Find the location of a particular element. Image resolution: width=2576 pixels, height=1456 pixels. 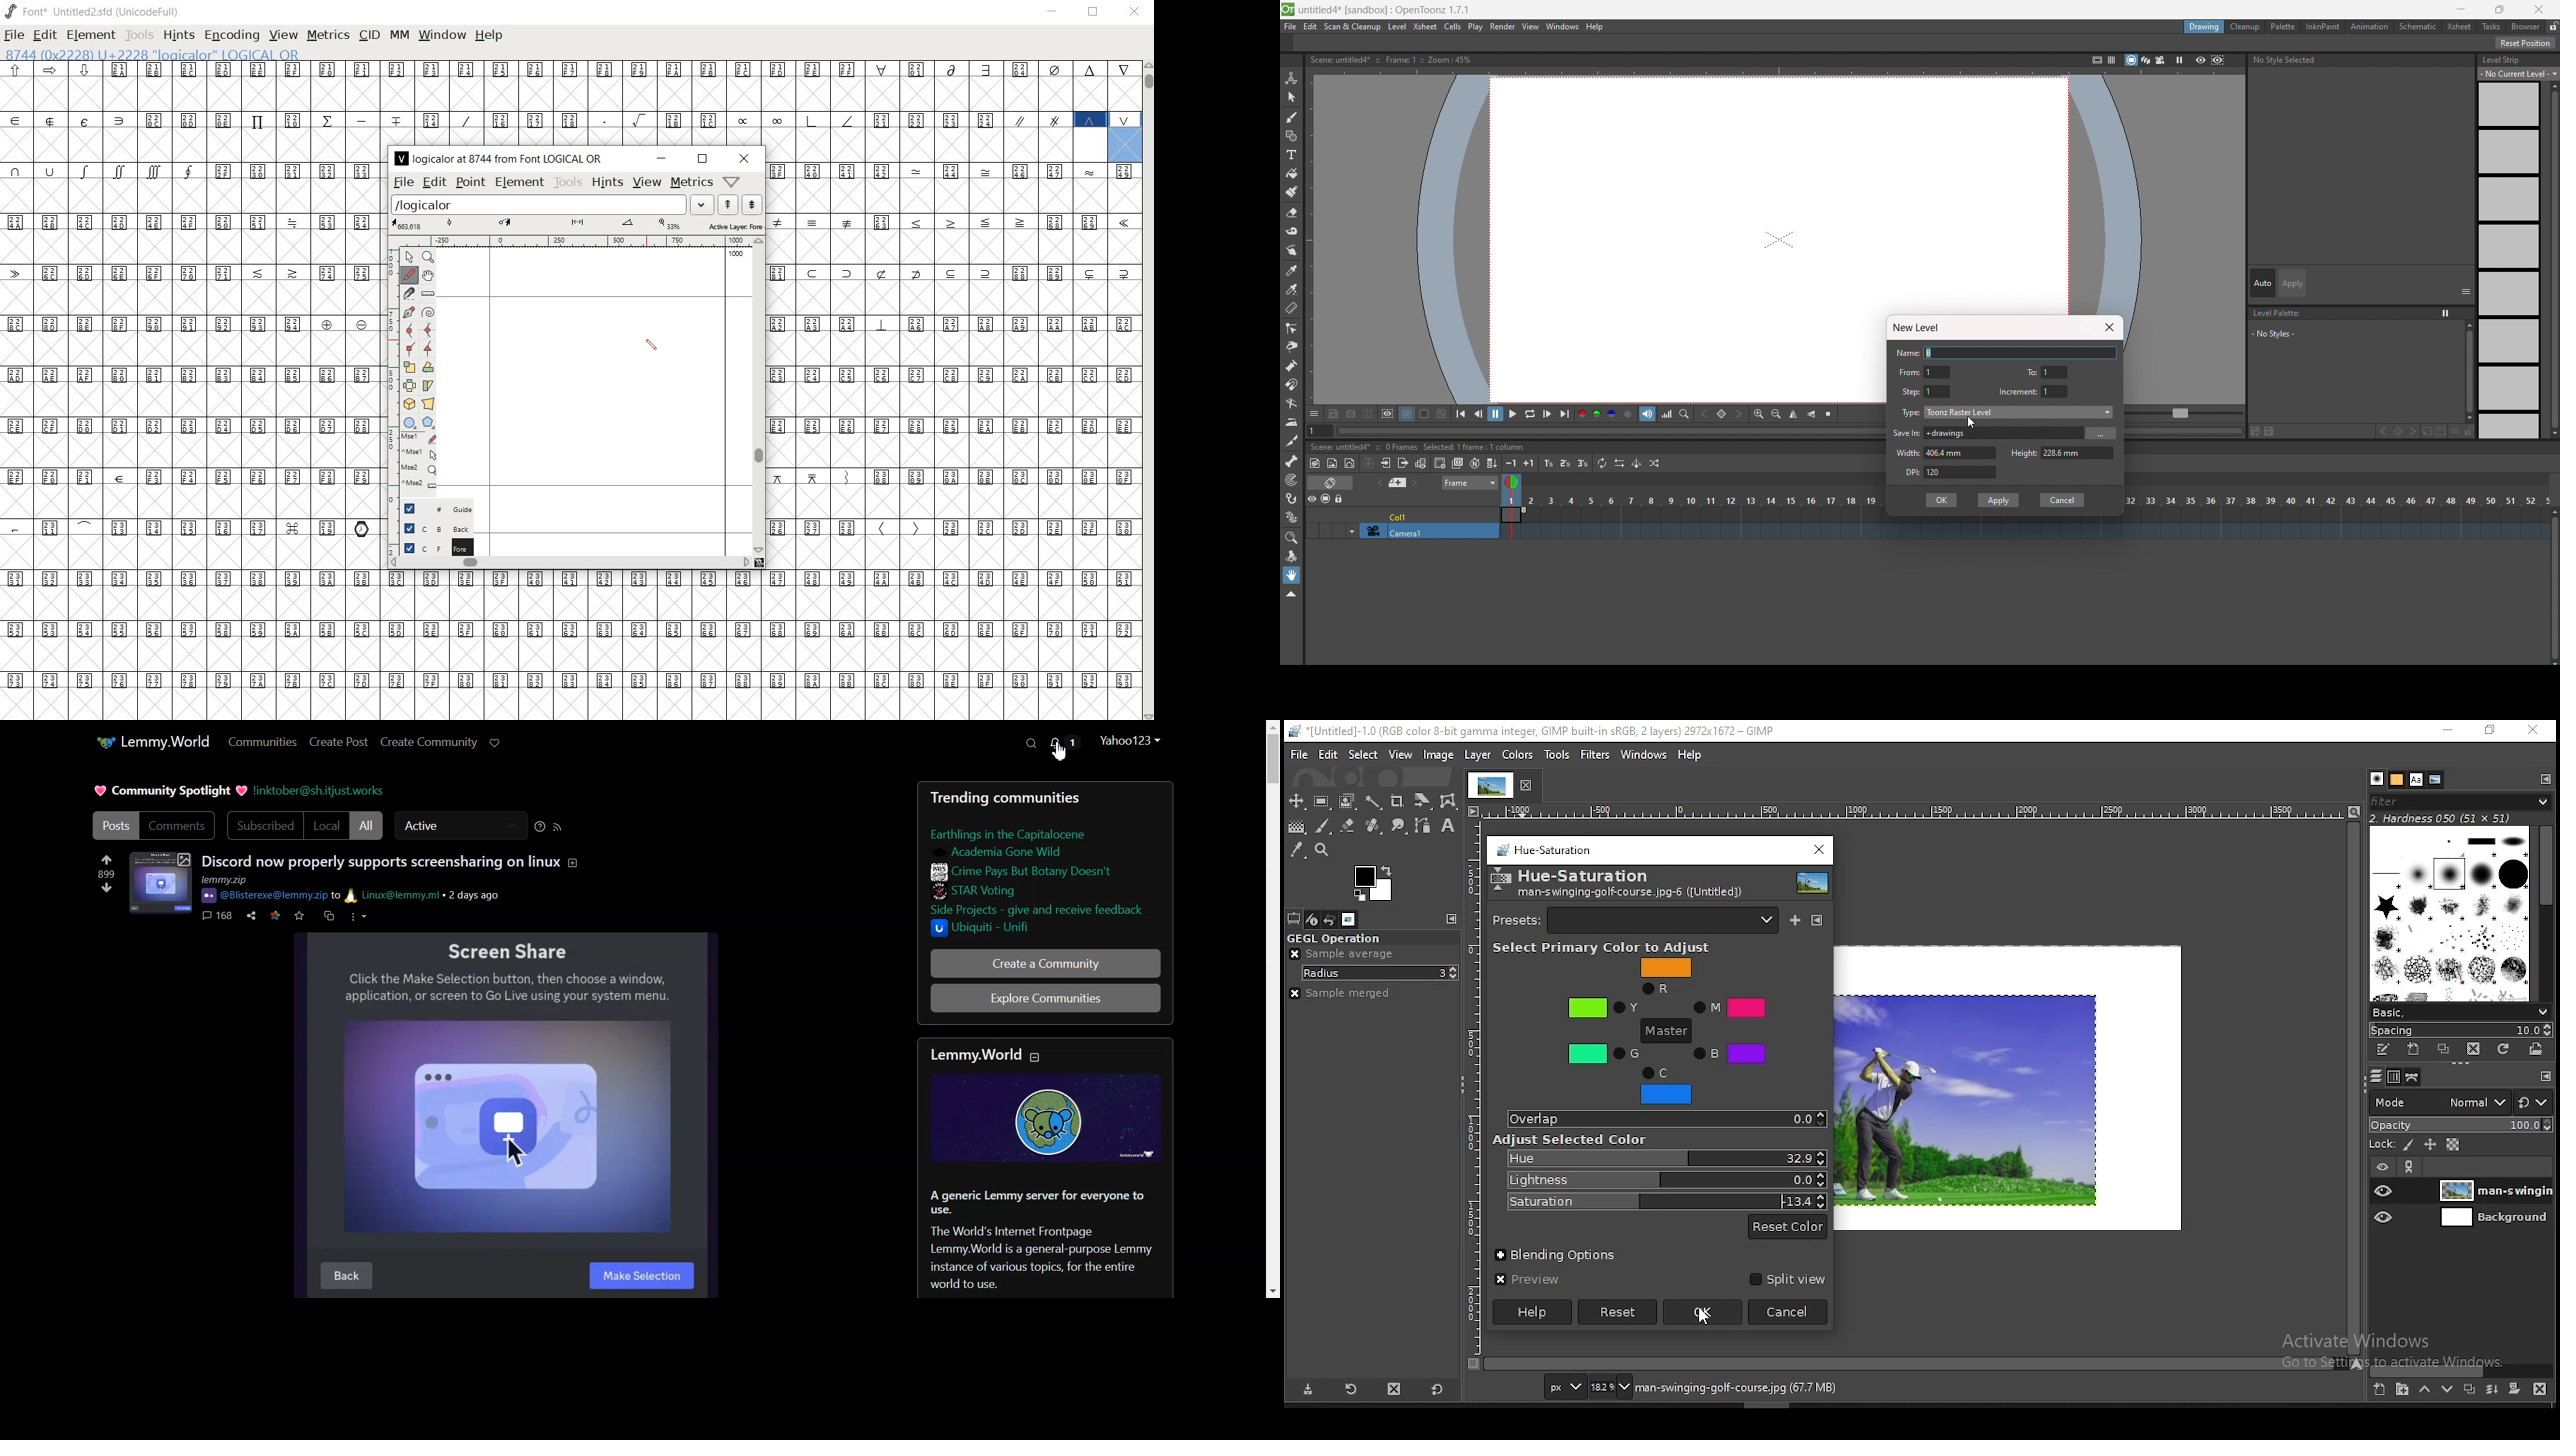

ruler is located at coordinates (572, 242).